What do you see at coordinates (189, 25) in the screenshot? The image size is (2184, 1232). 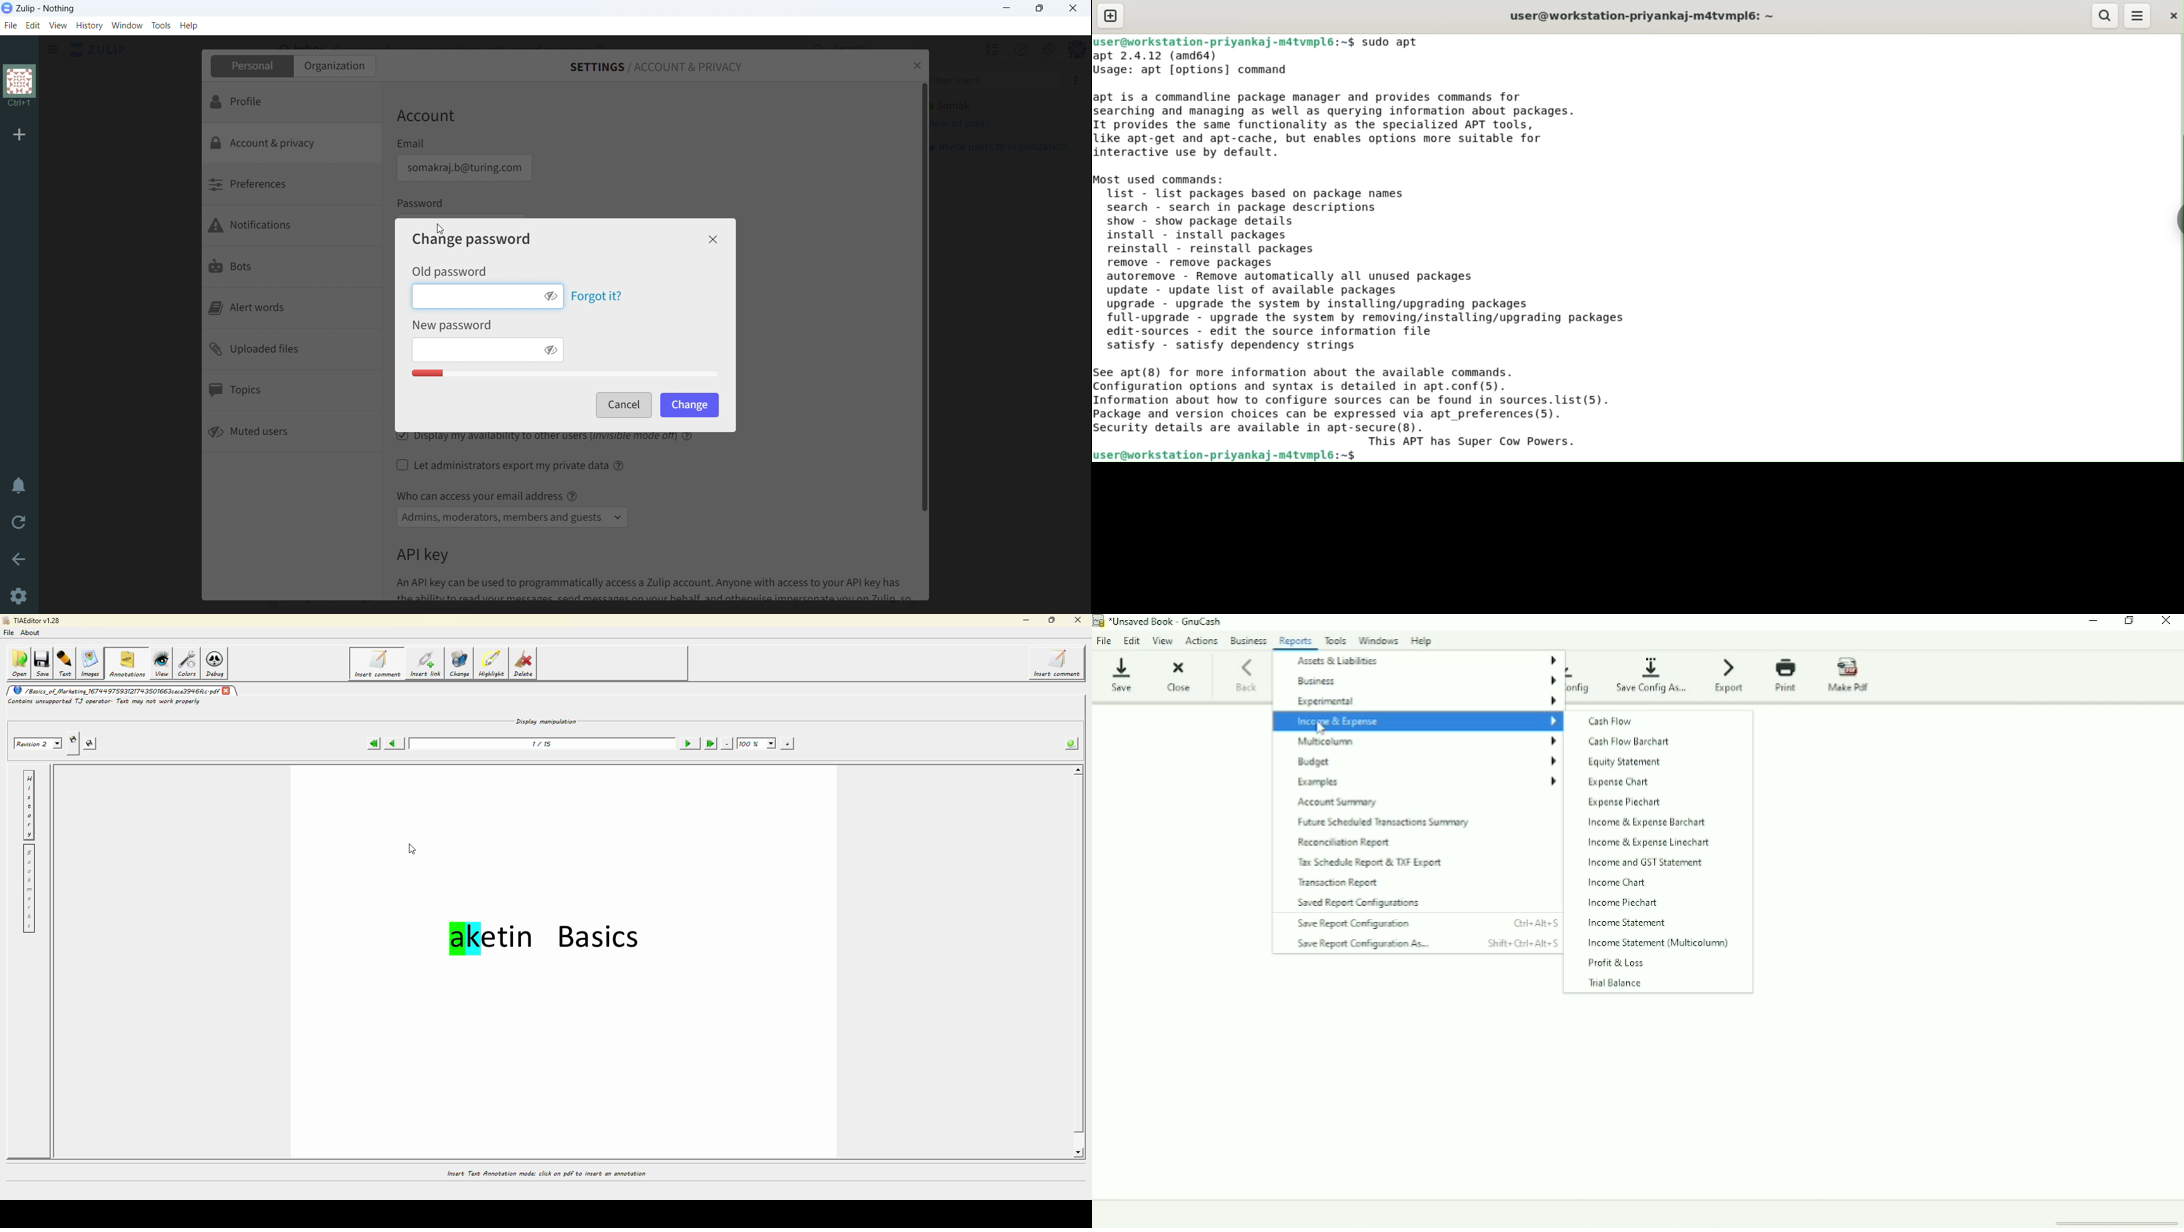 I see `help` at bounding box center [189, 25].